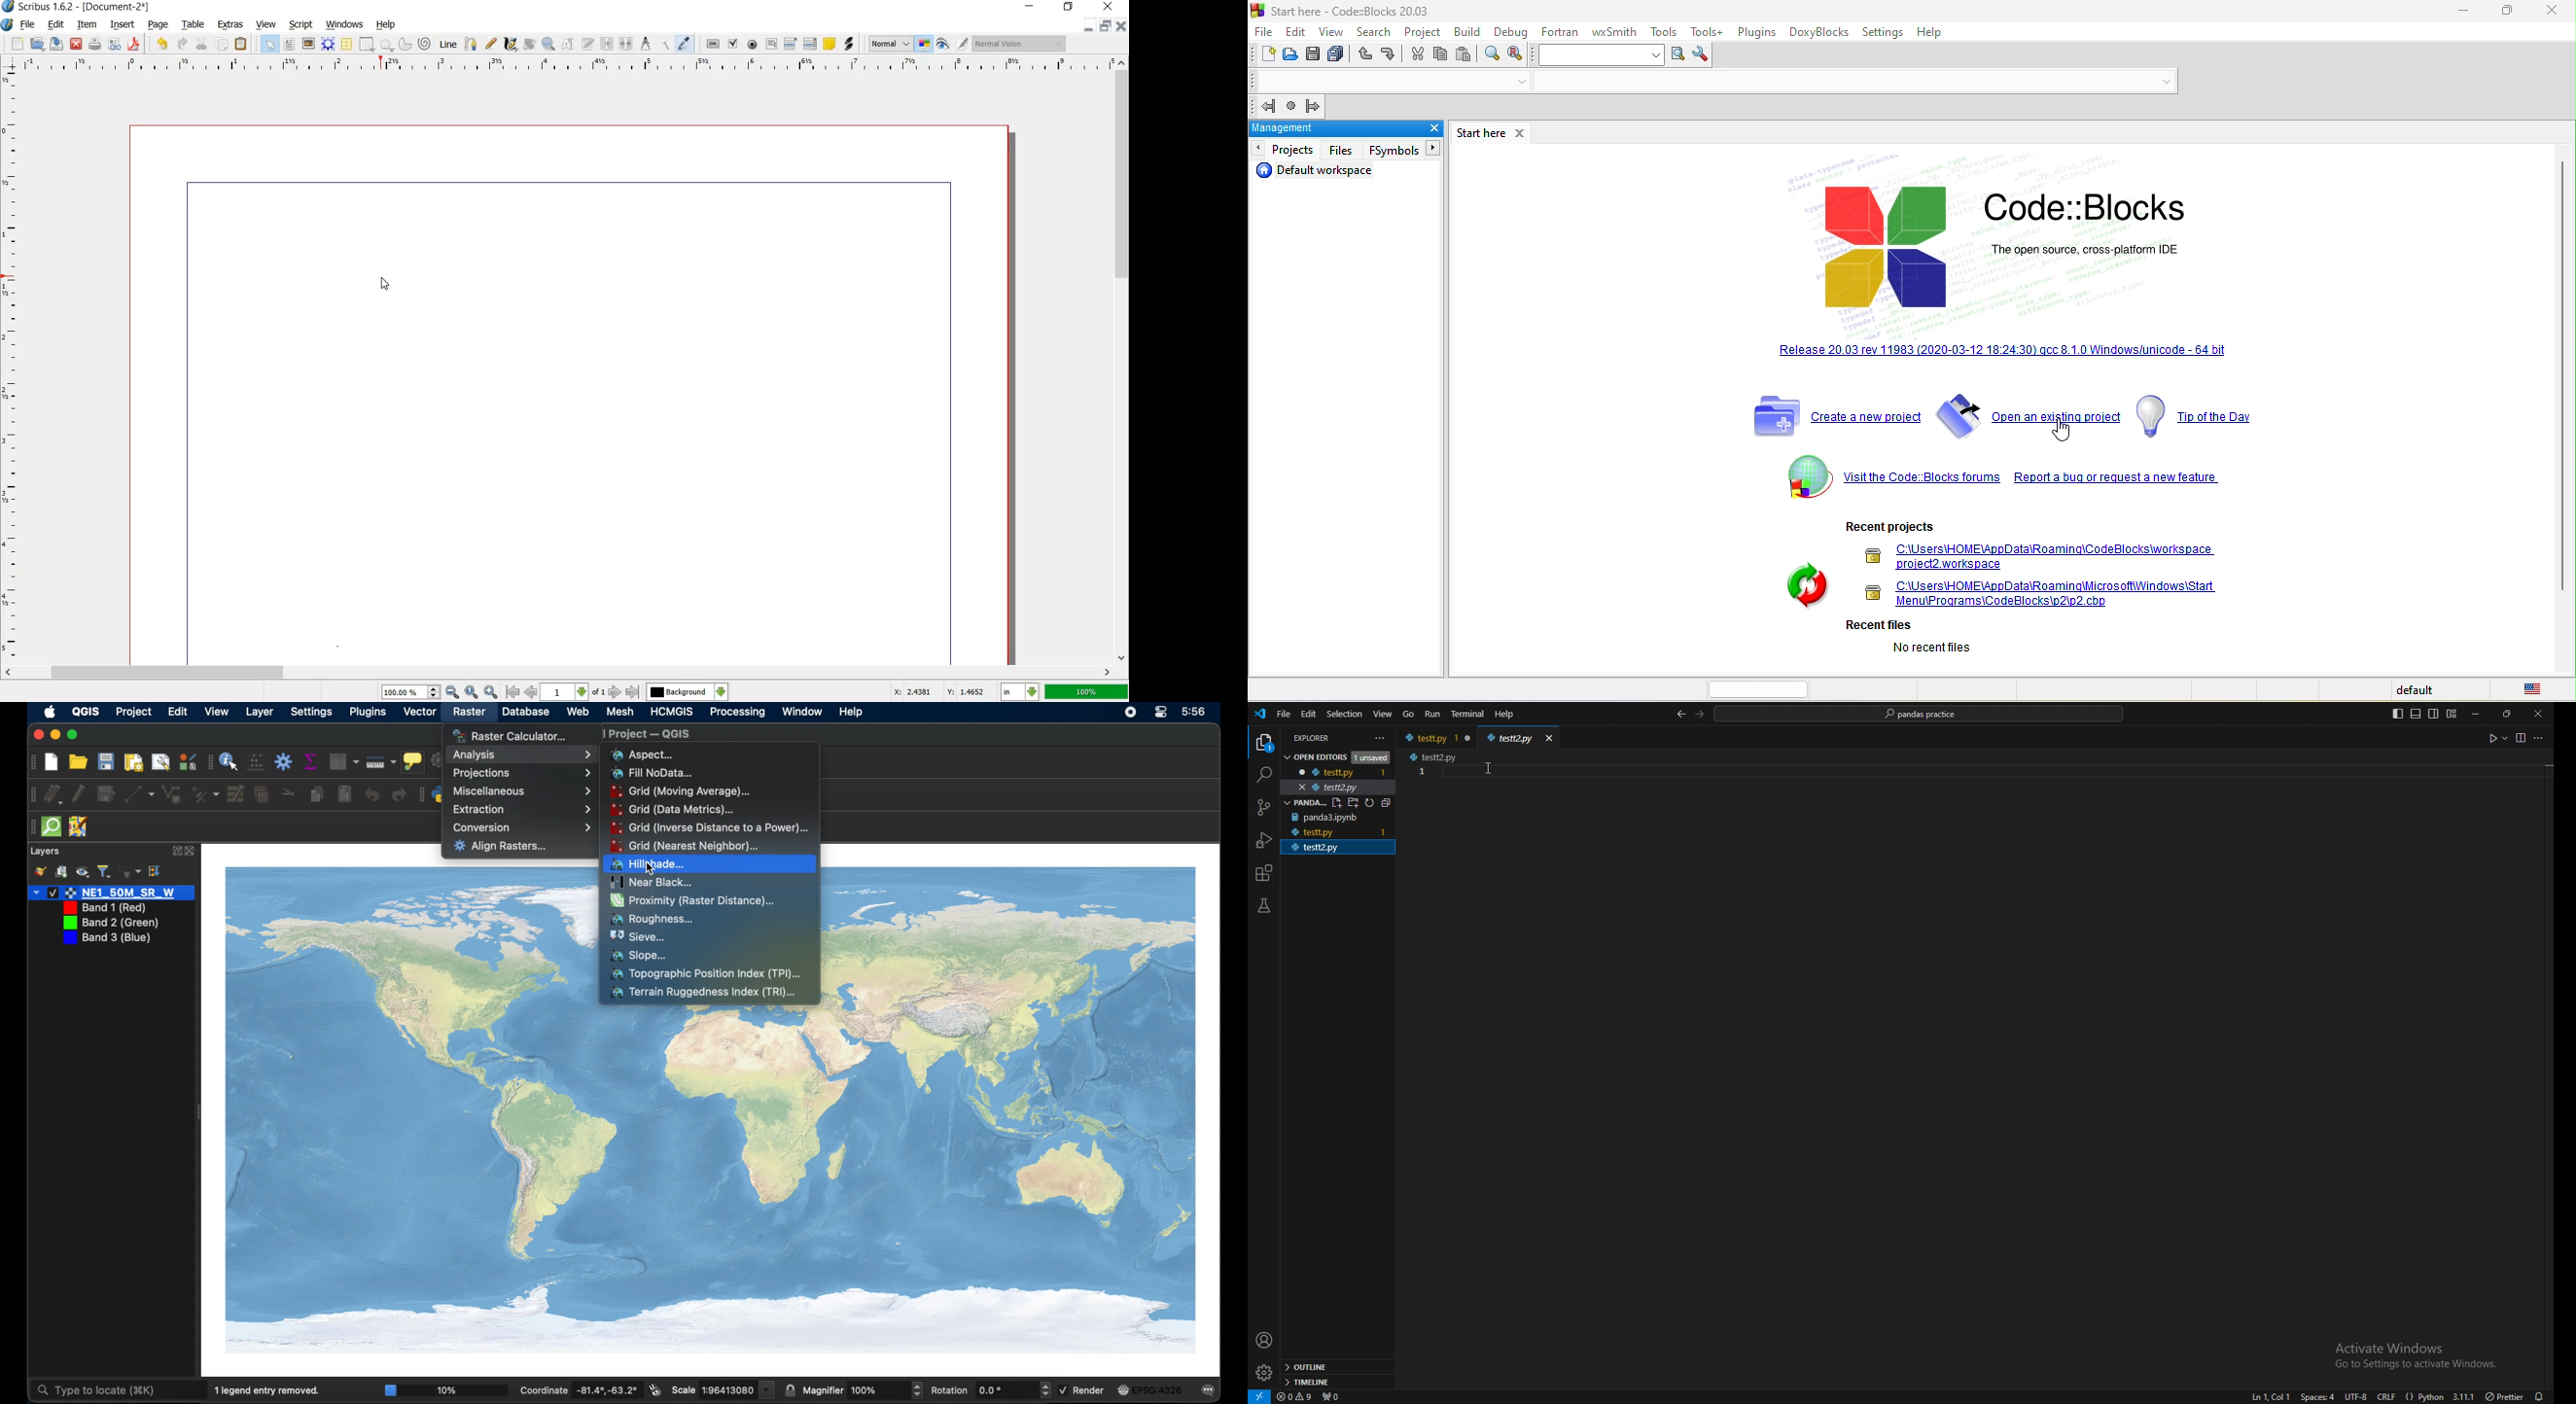 Image resolution: width=2576 pixels, height=1428 pixels. Describe the element at coordinates (316, 794) in the screenshot. I see `copy` at that location.